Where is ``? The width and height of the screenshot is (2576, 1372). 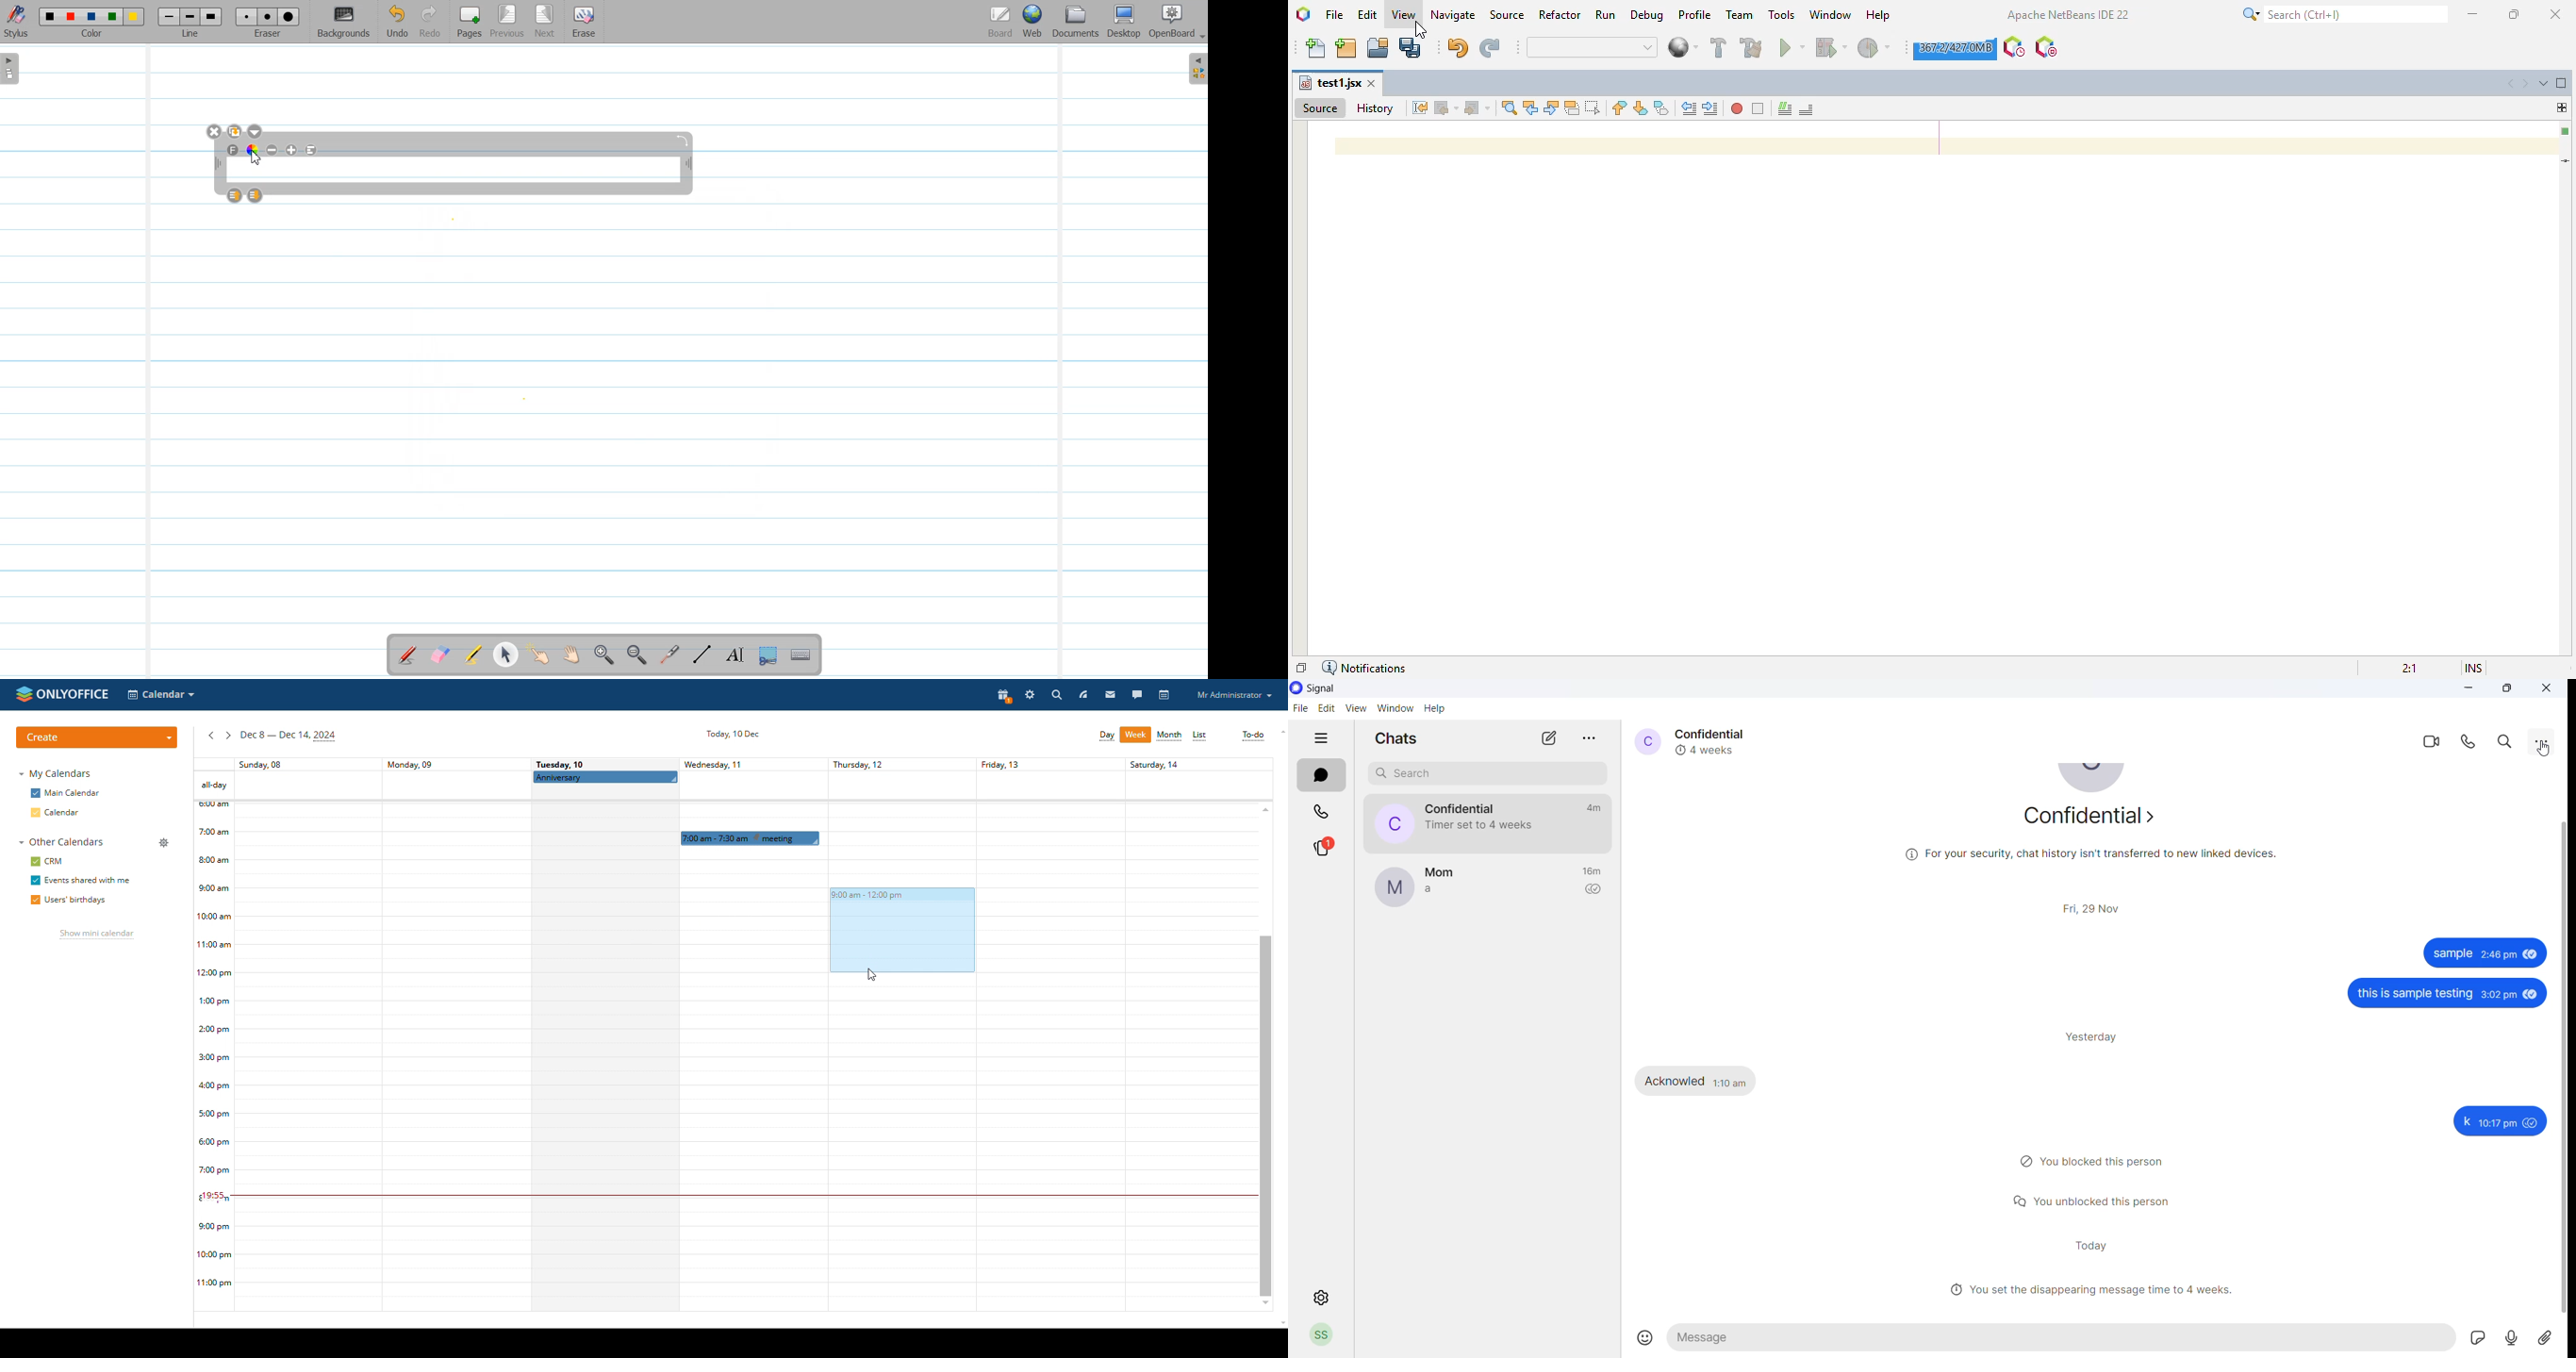
 is located at coordinates (2498, 1121).